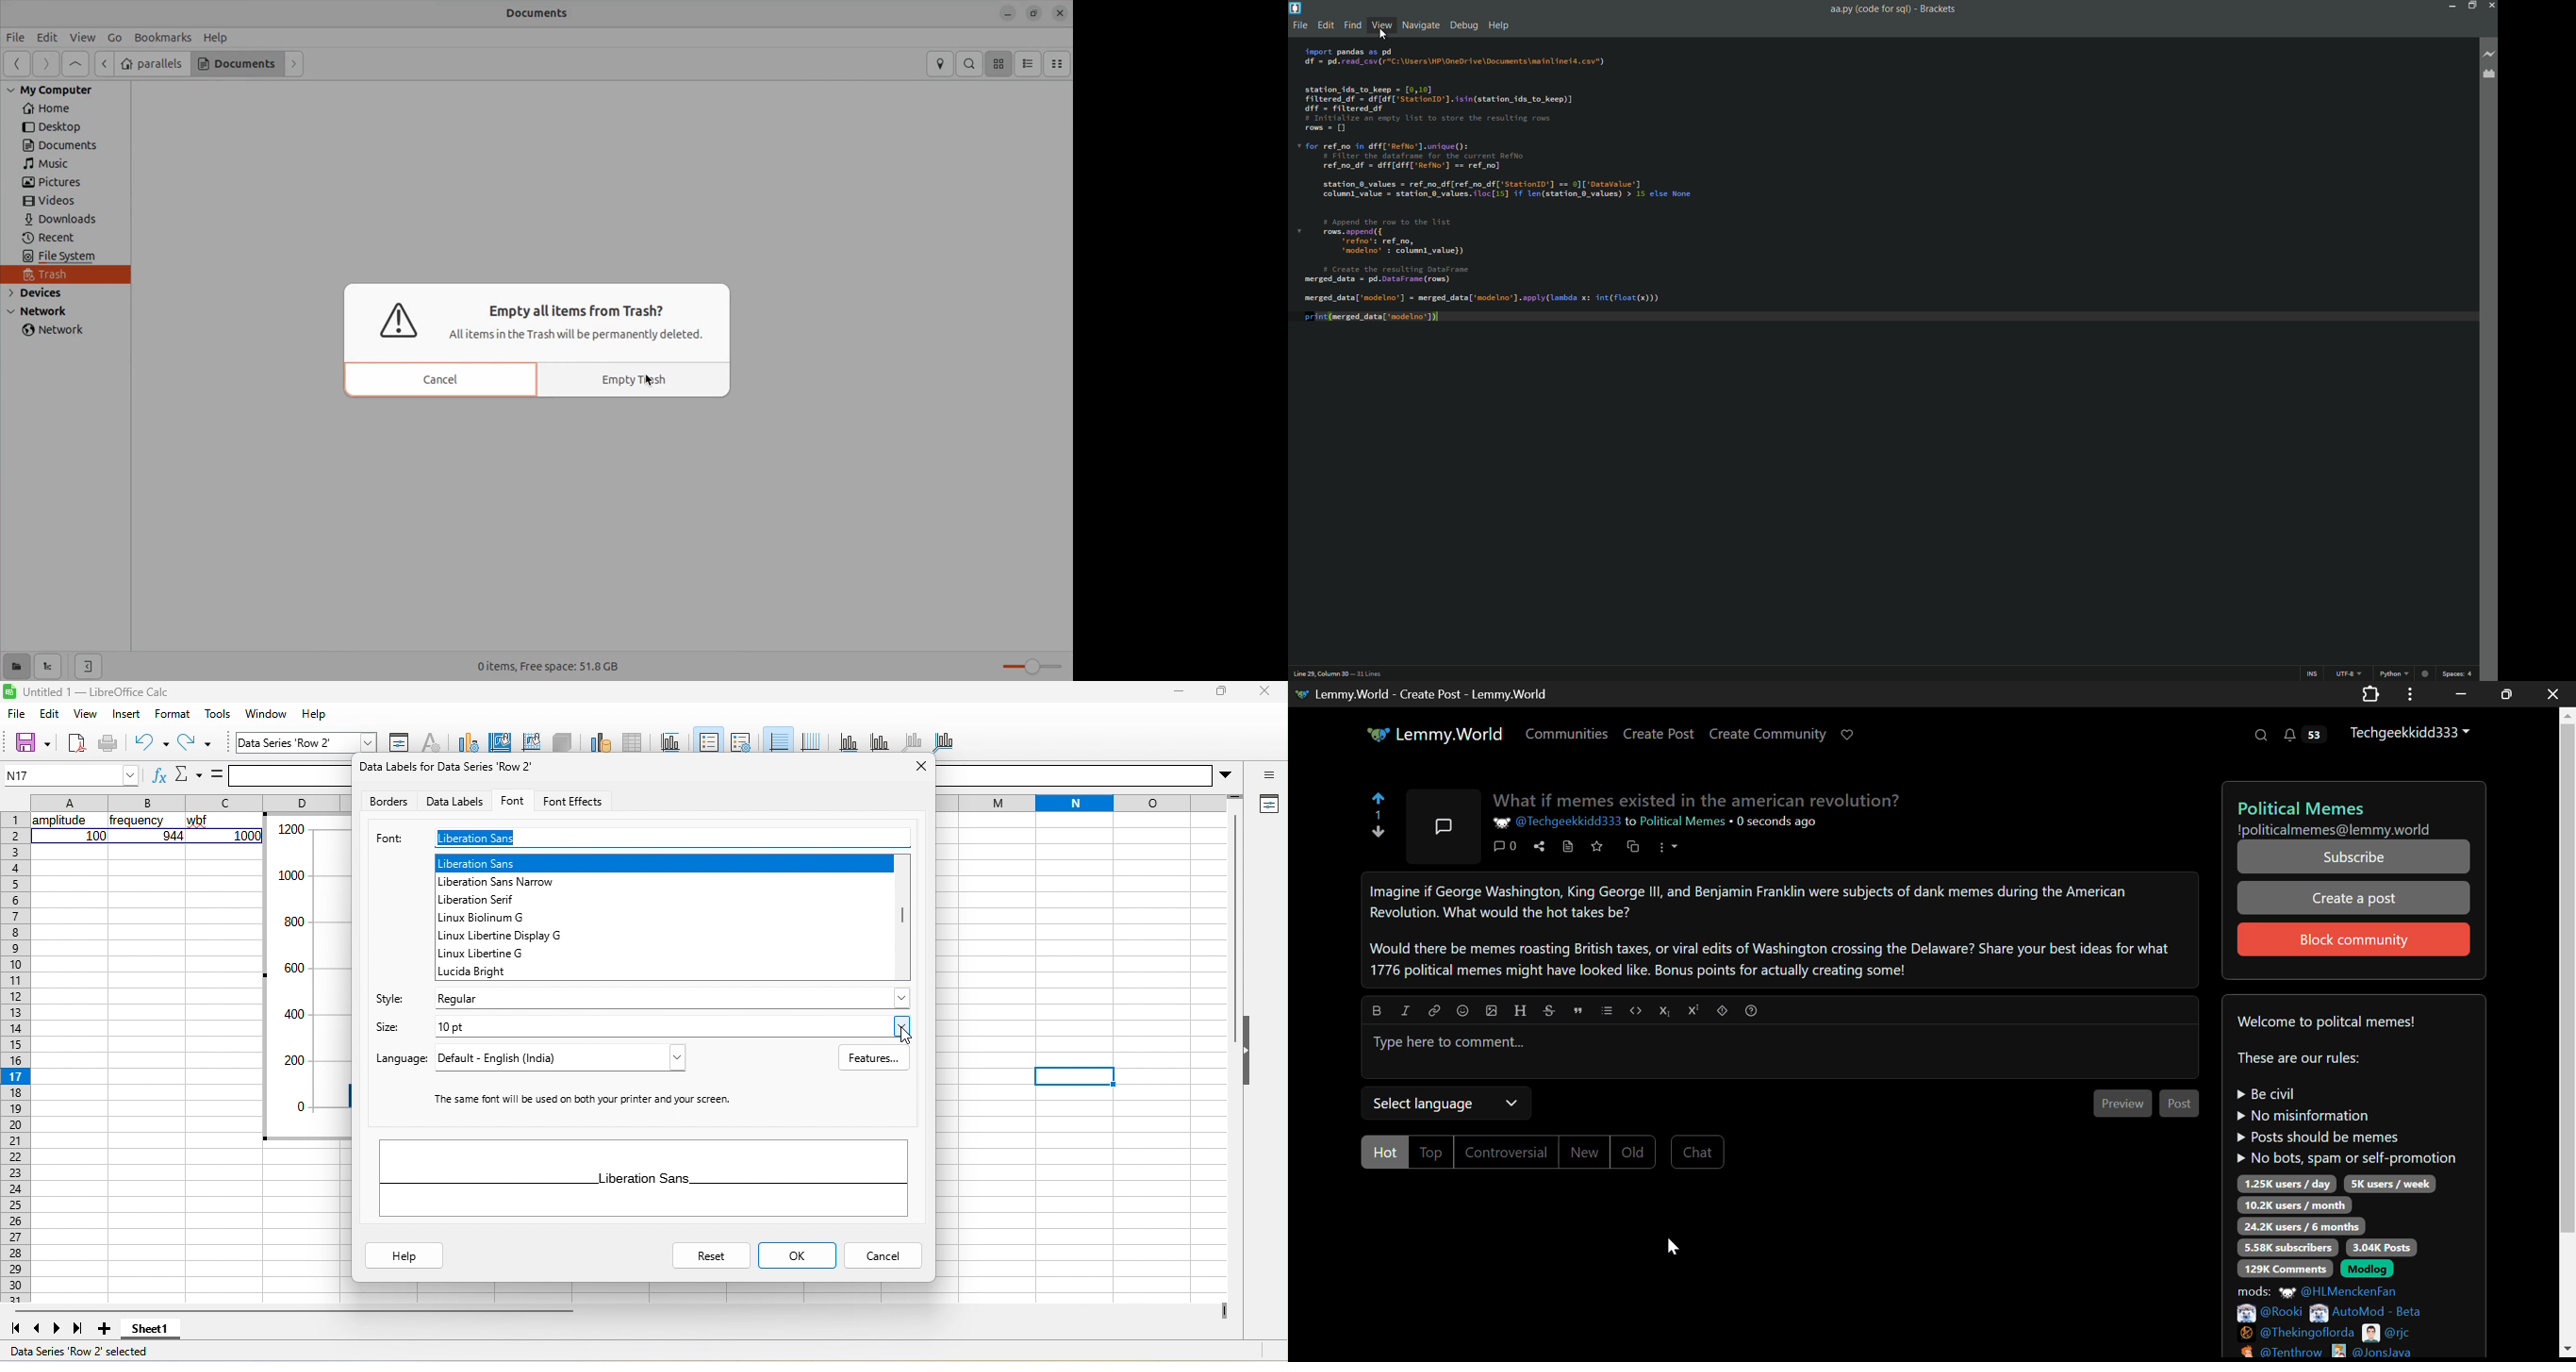  What do you see at coordinates (2350, 674) in the screenshot?
I see `file encoding` at bounding box center [2350, 674].